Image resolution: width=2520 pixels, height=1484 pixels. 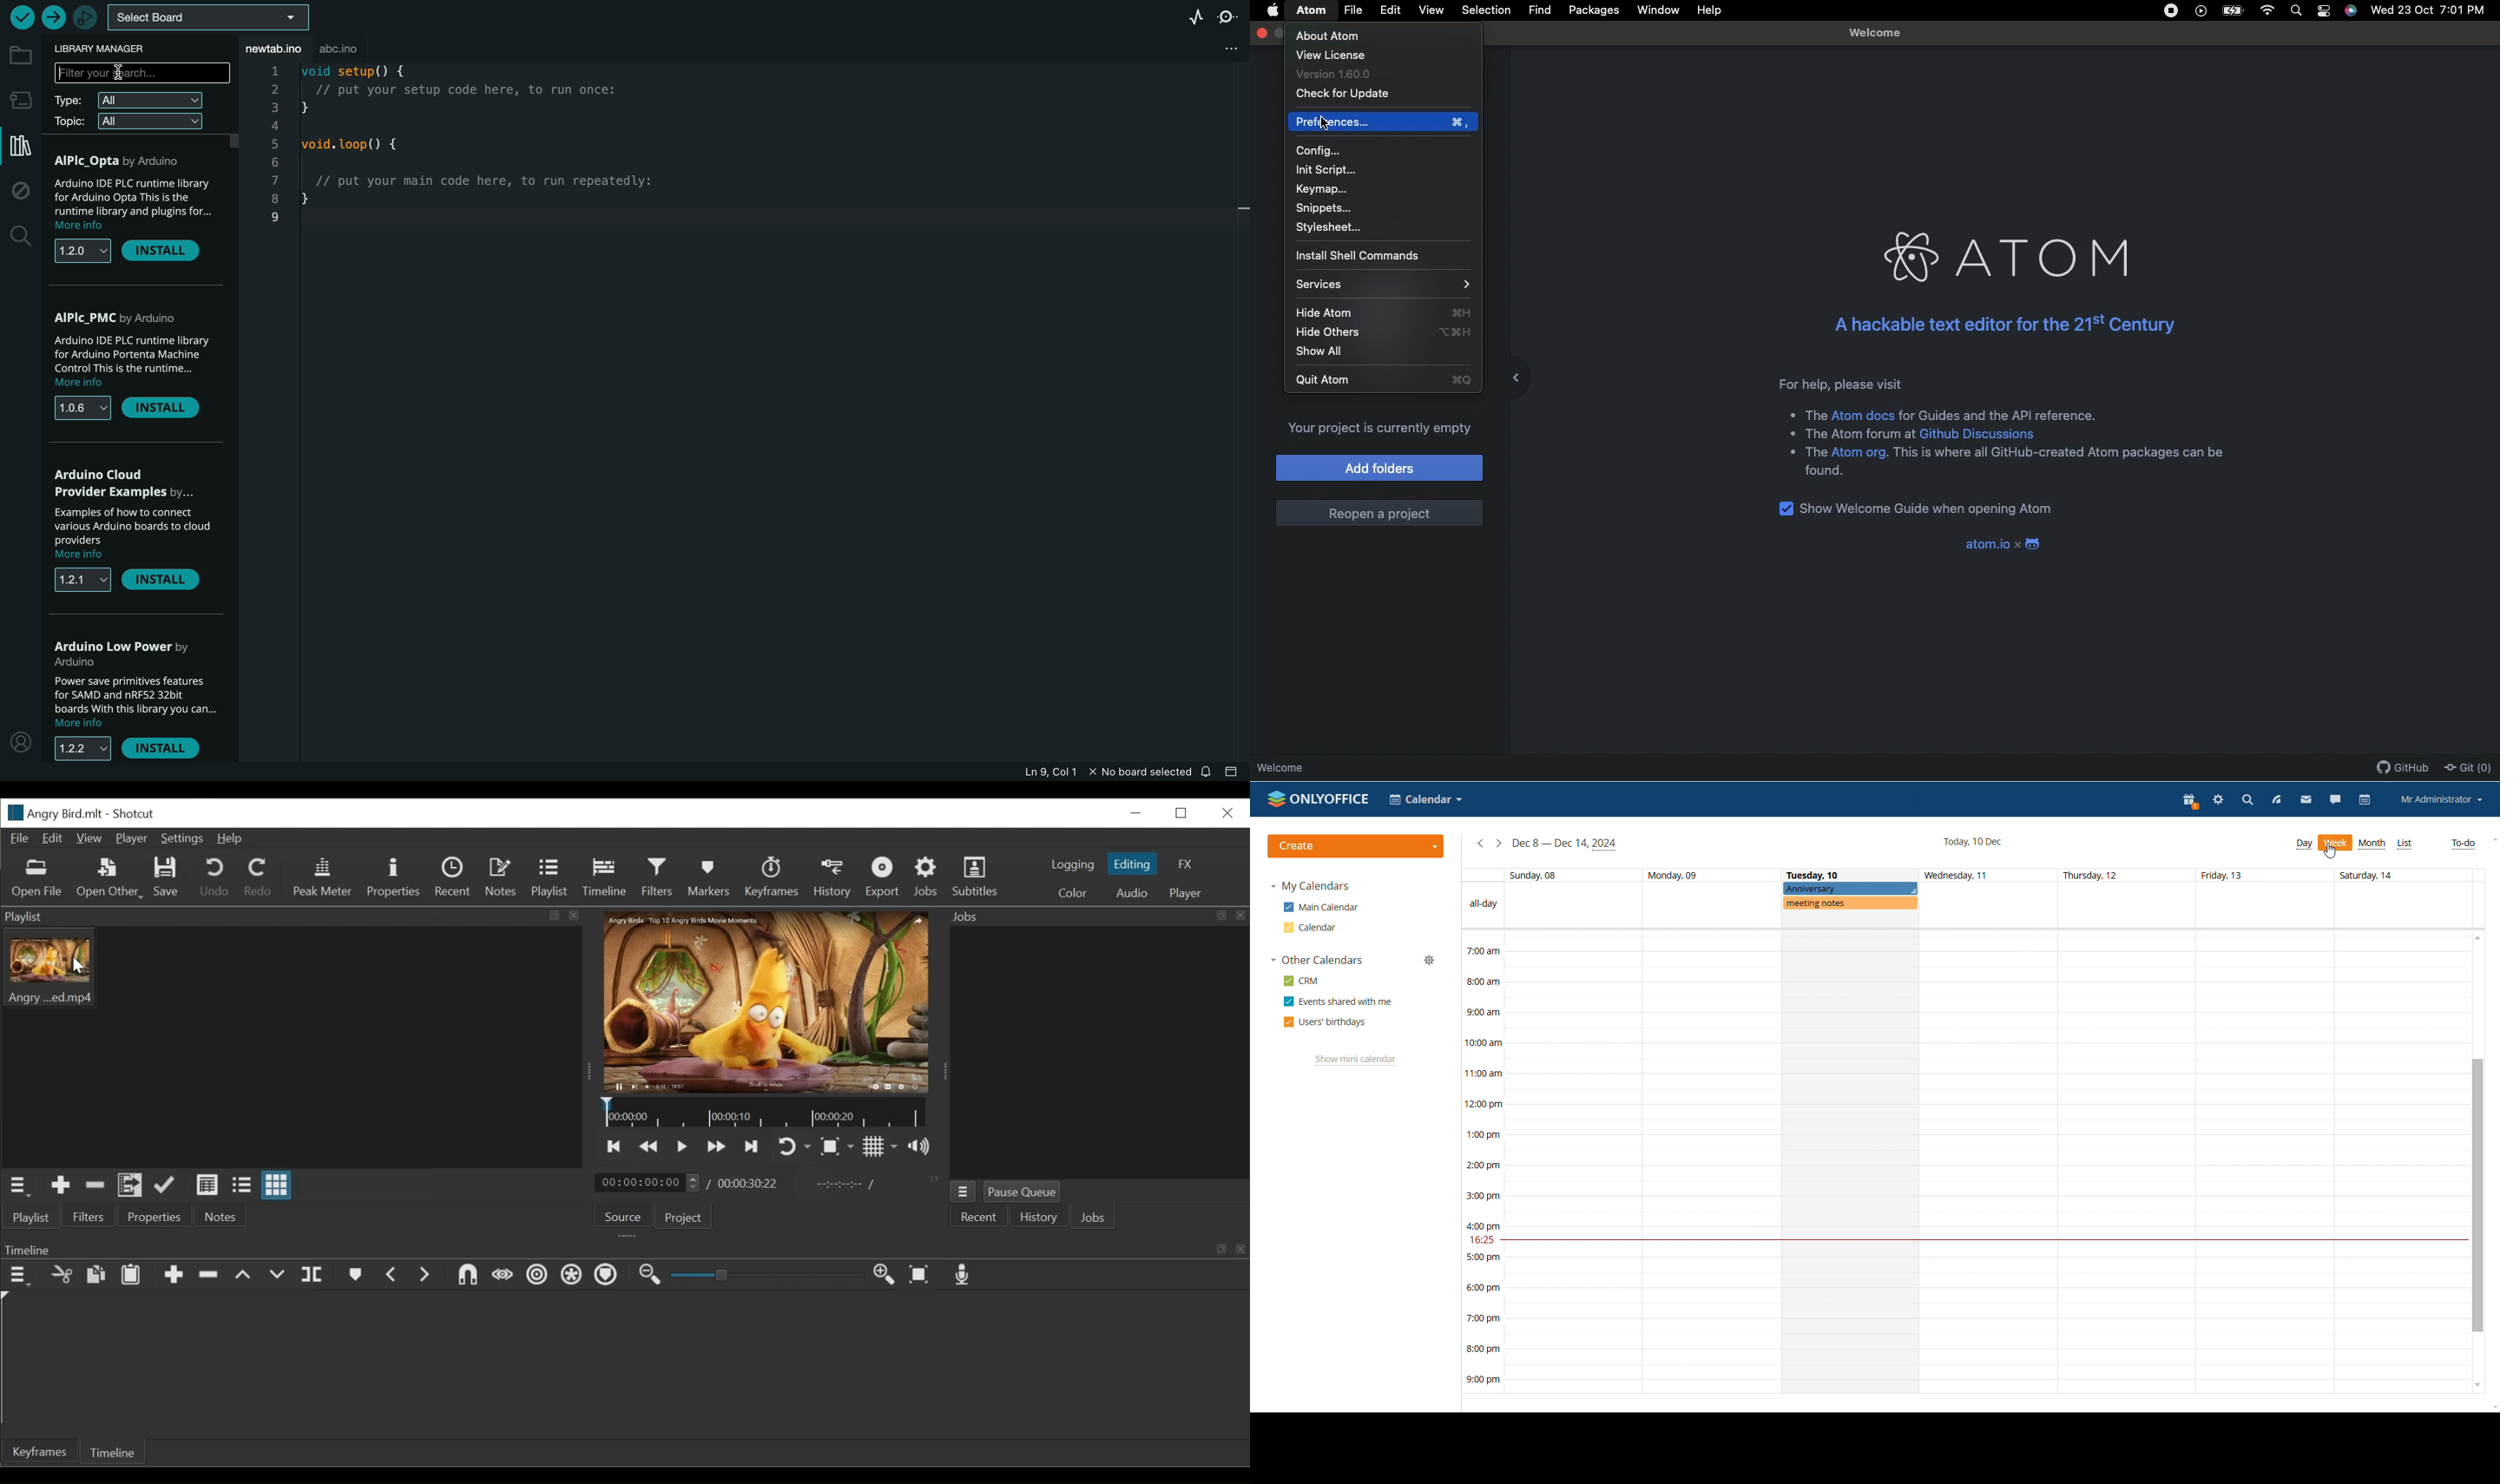 What do you see at coordinates (979, 875) in the screenshot?
I see `Subtitles` at bounding box center [979, 875].